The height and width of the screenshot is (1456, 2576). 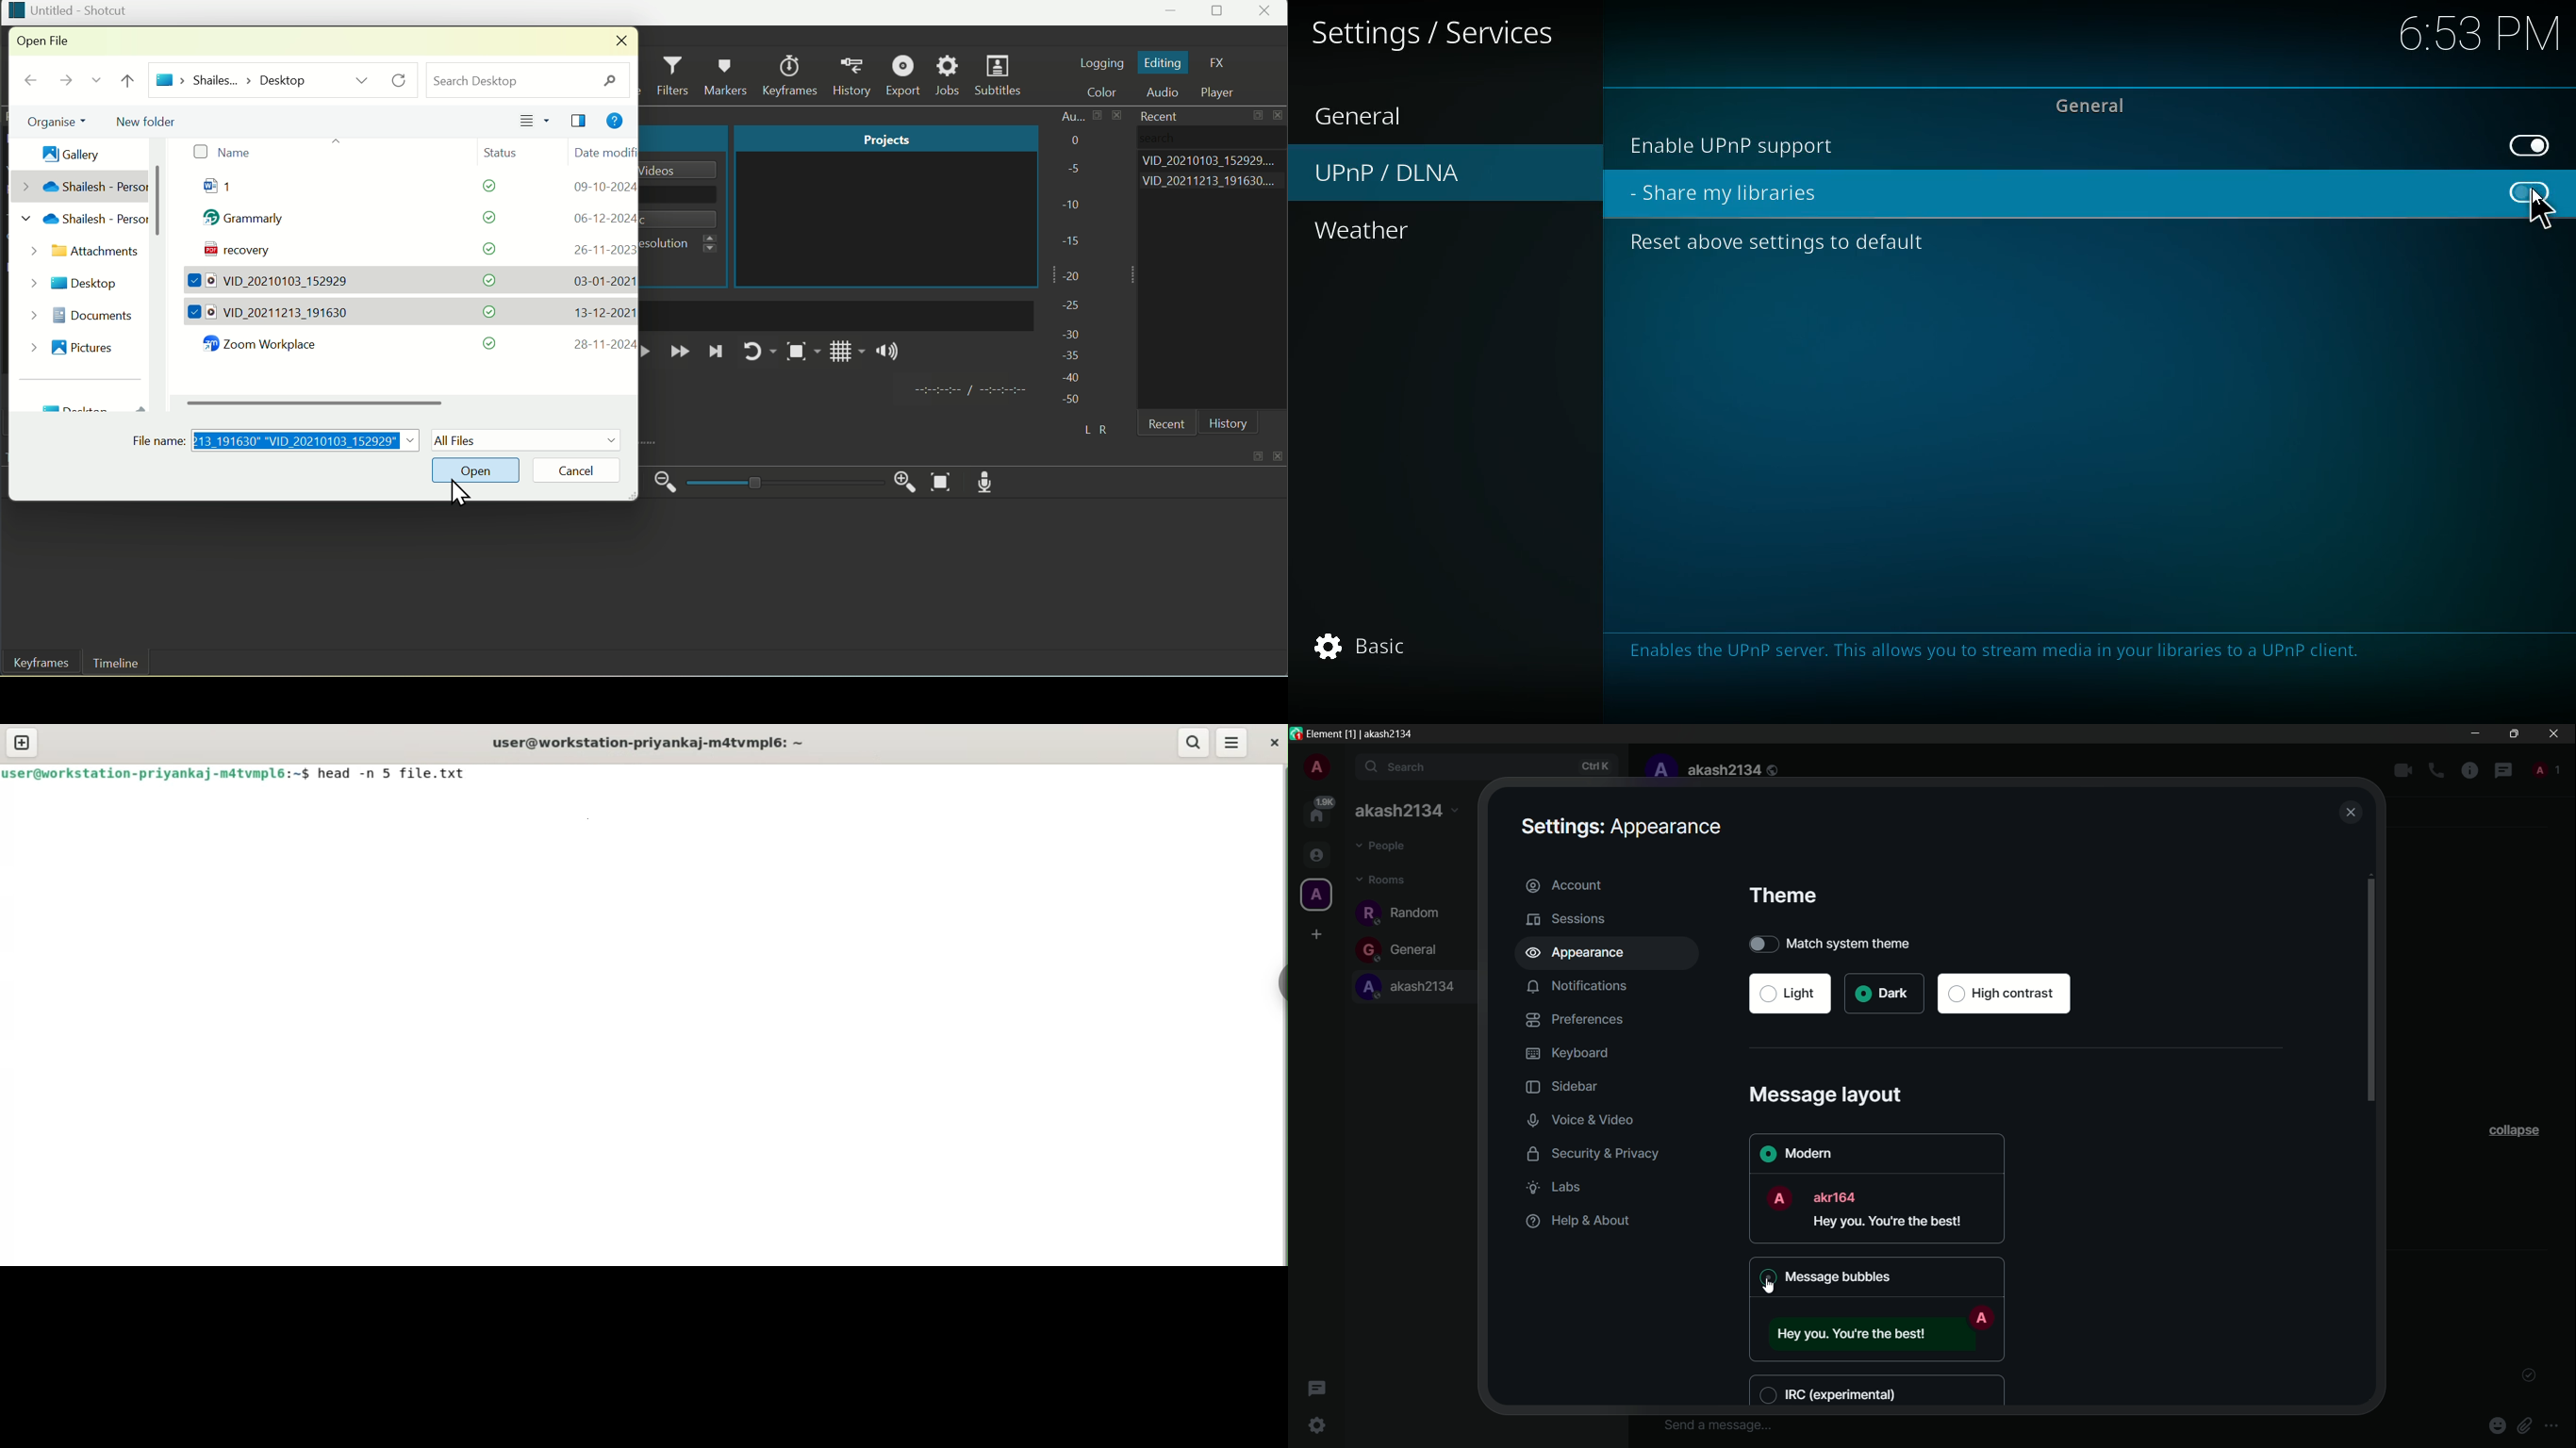 What do you see at coordinates (67, 346) in the screenshot?
I see `Pictures` at bounding box center [67, 346].